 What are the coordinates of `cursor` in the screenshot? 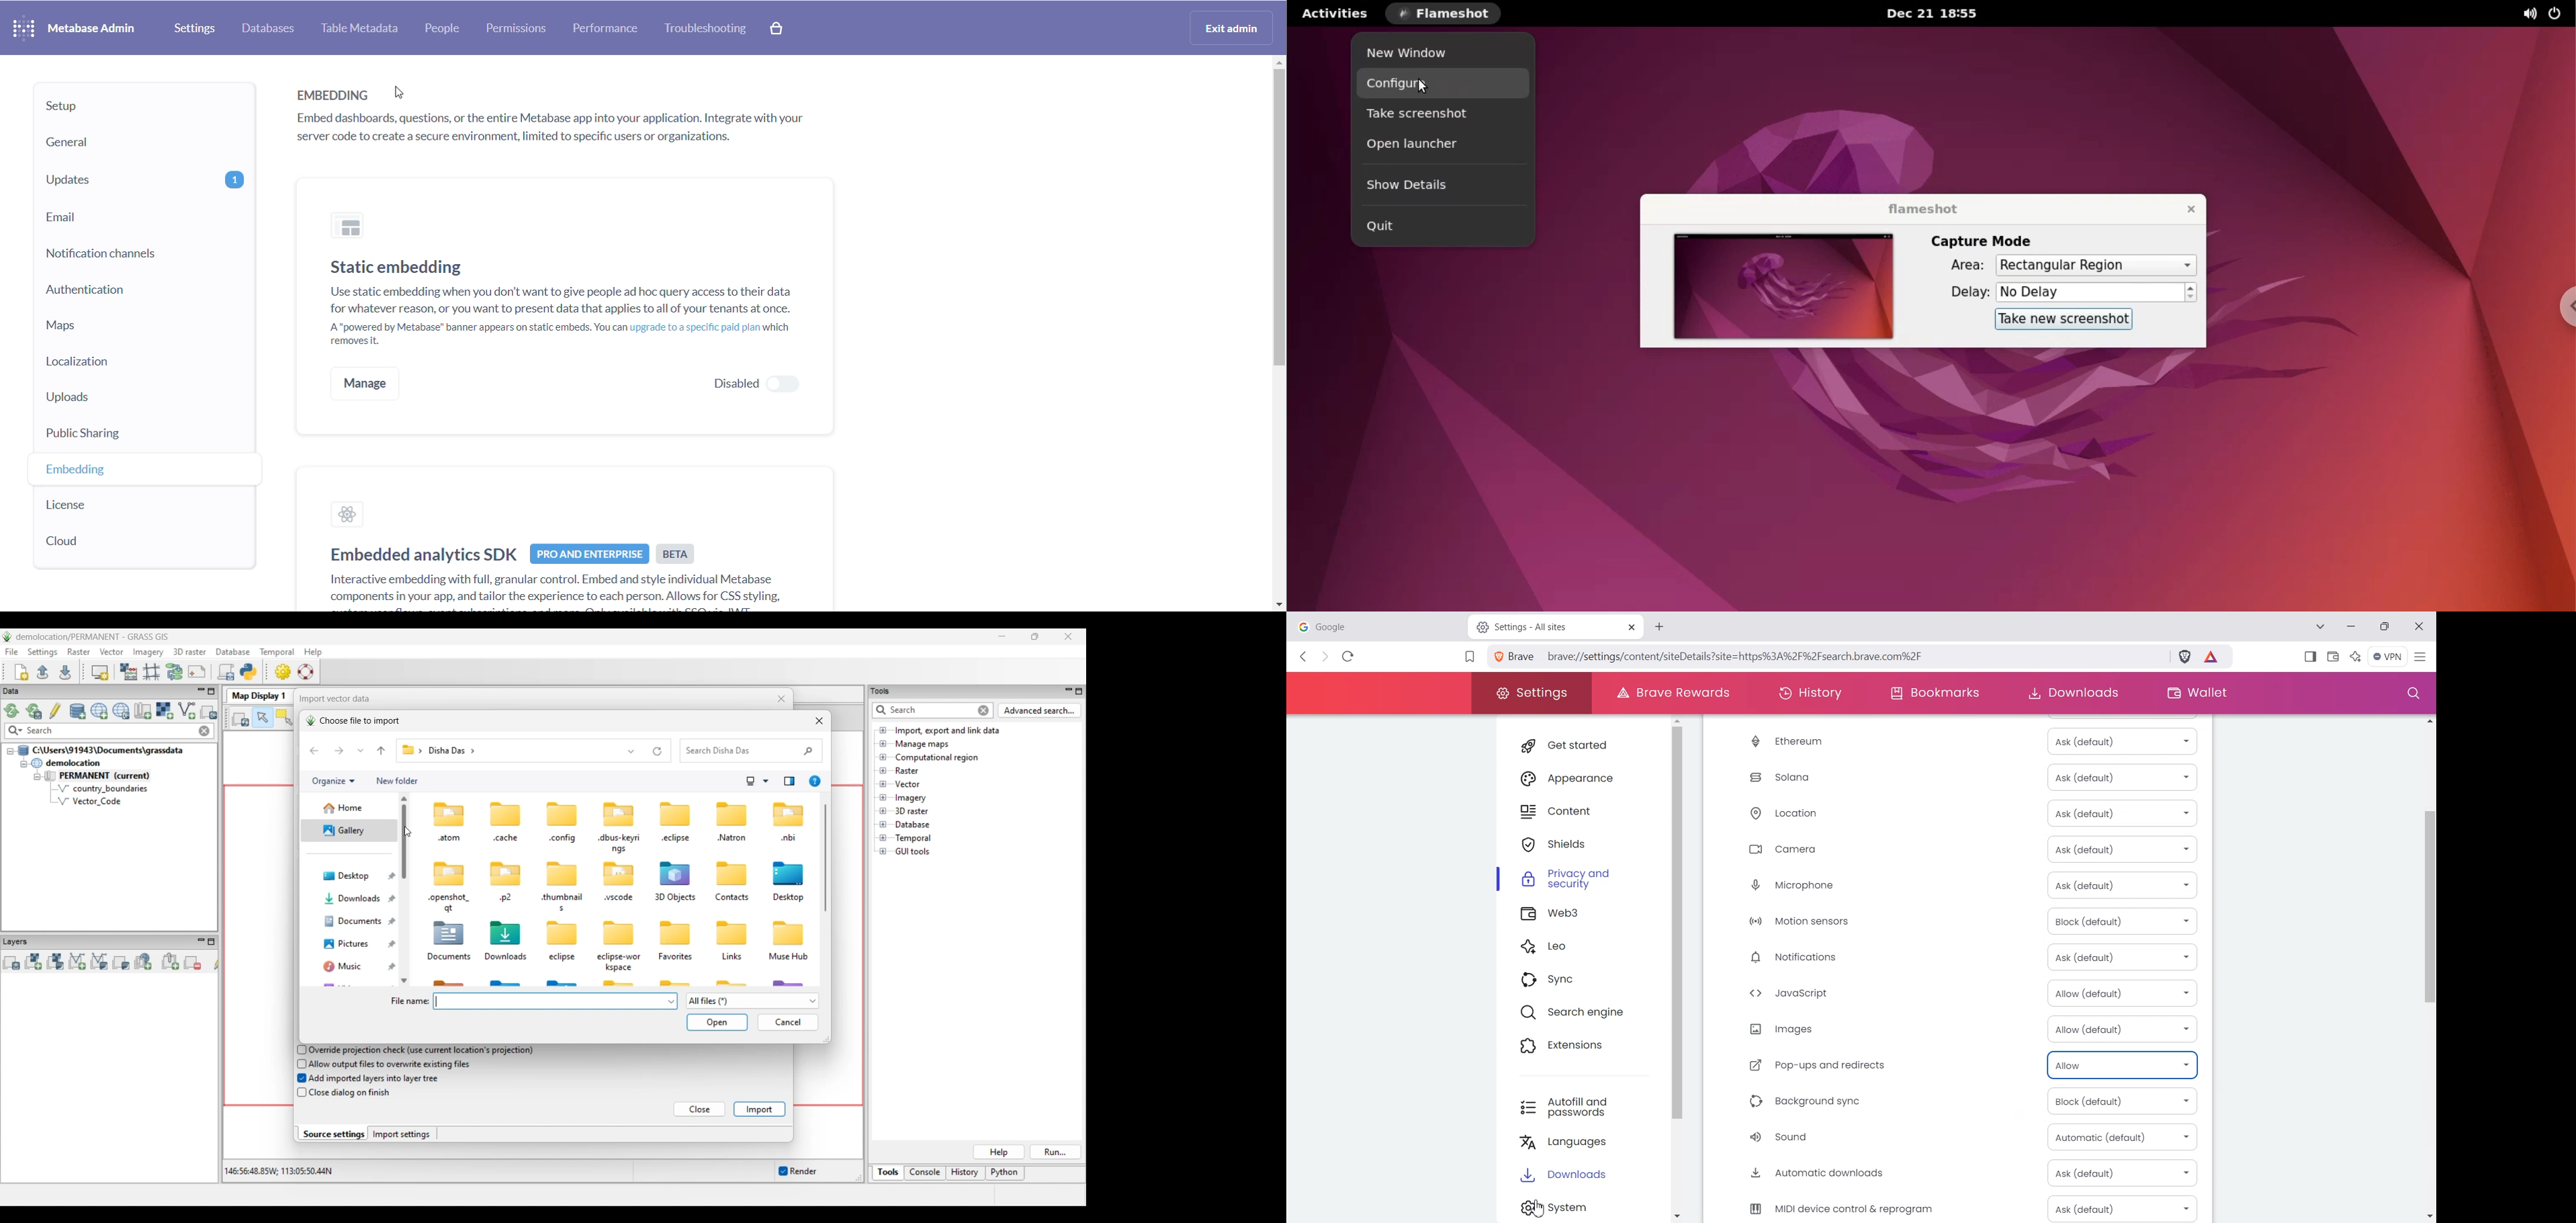 It's located at (399, 92).